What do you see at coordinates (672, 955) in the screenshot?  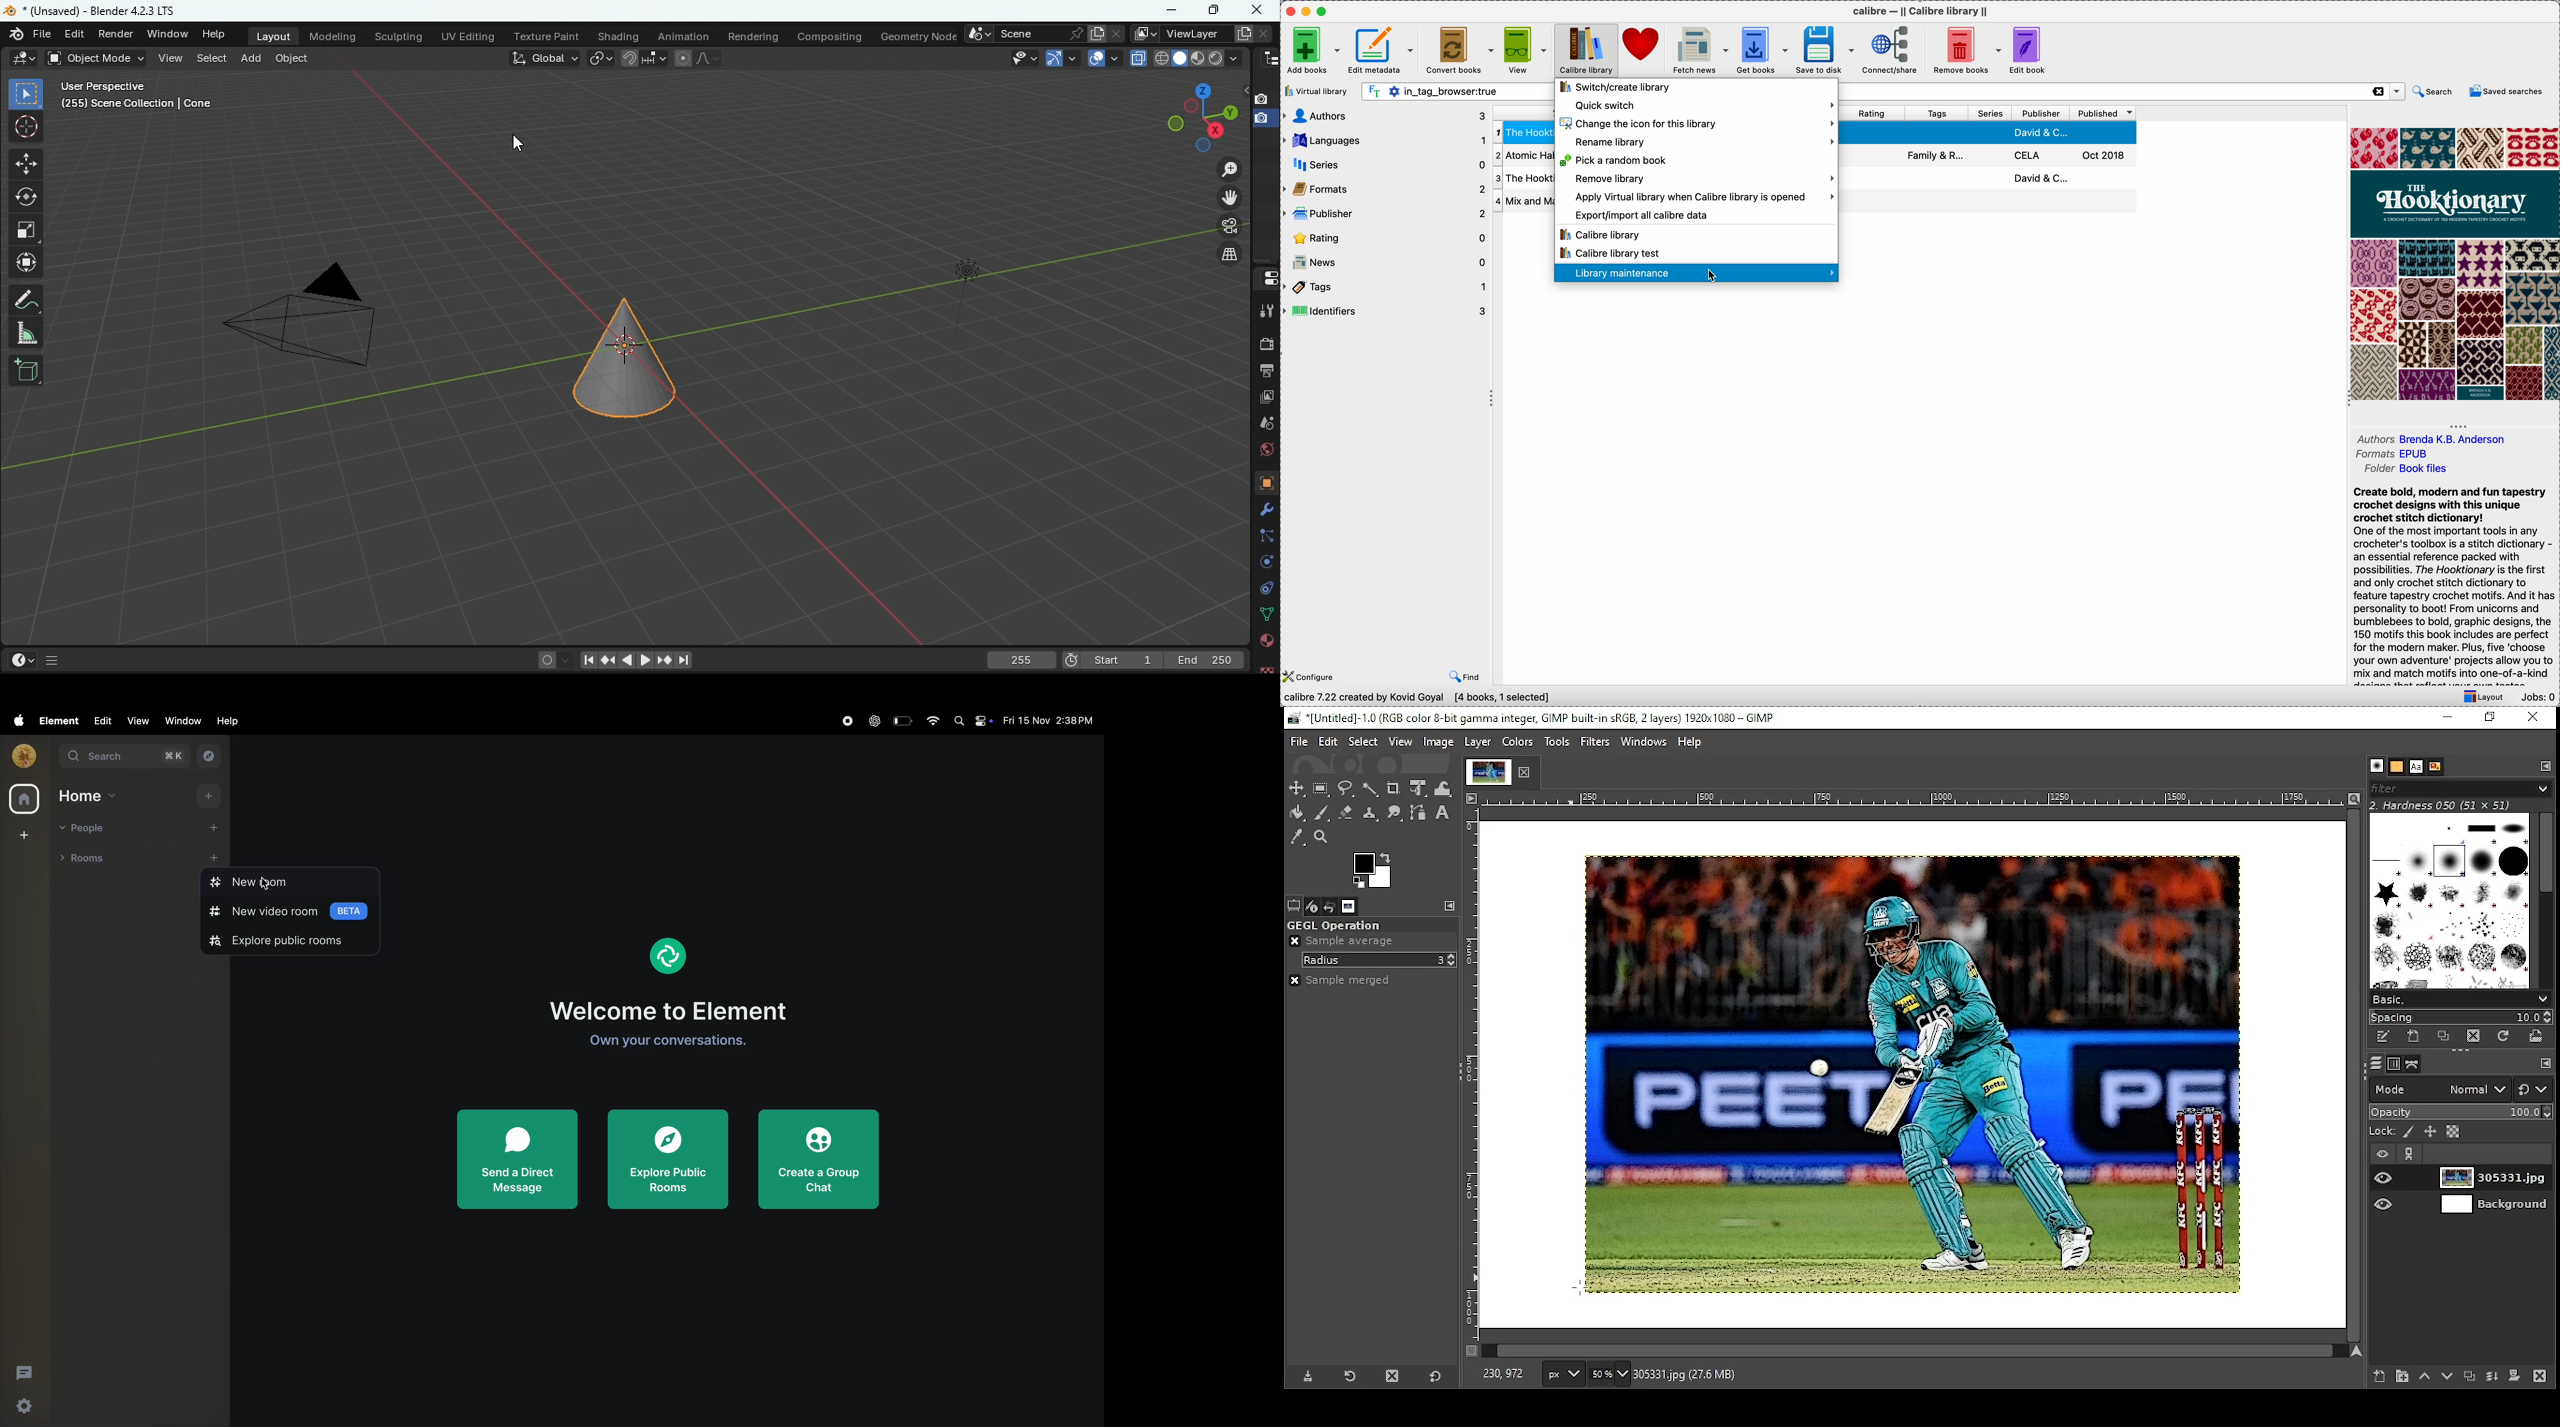 I see `element` at bounding box center [672, 955].